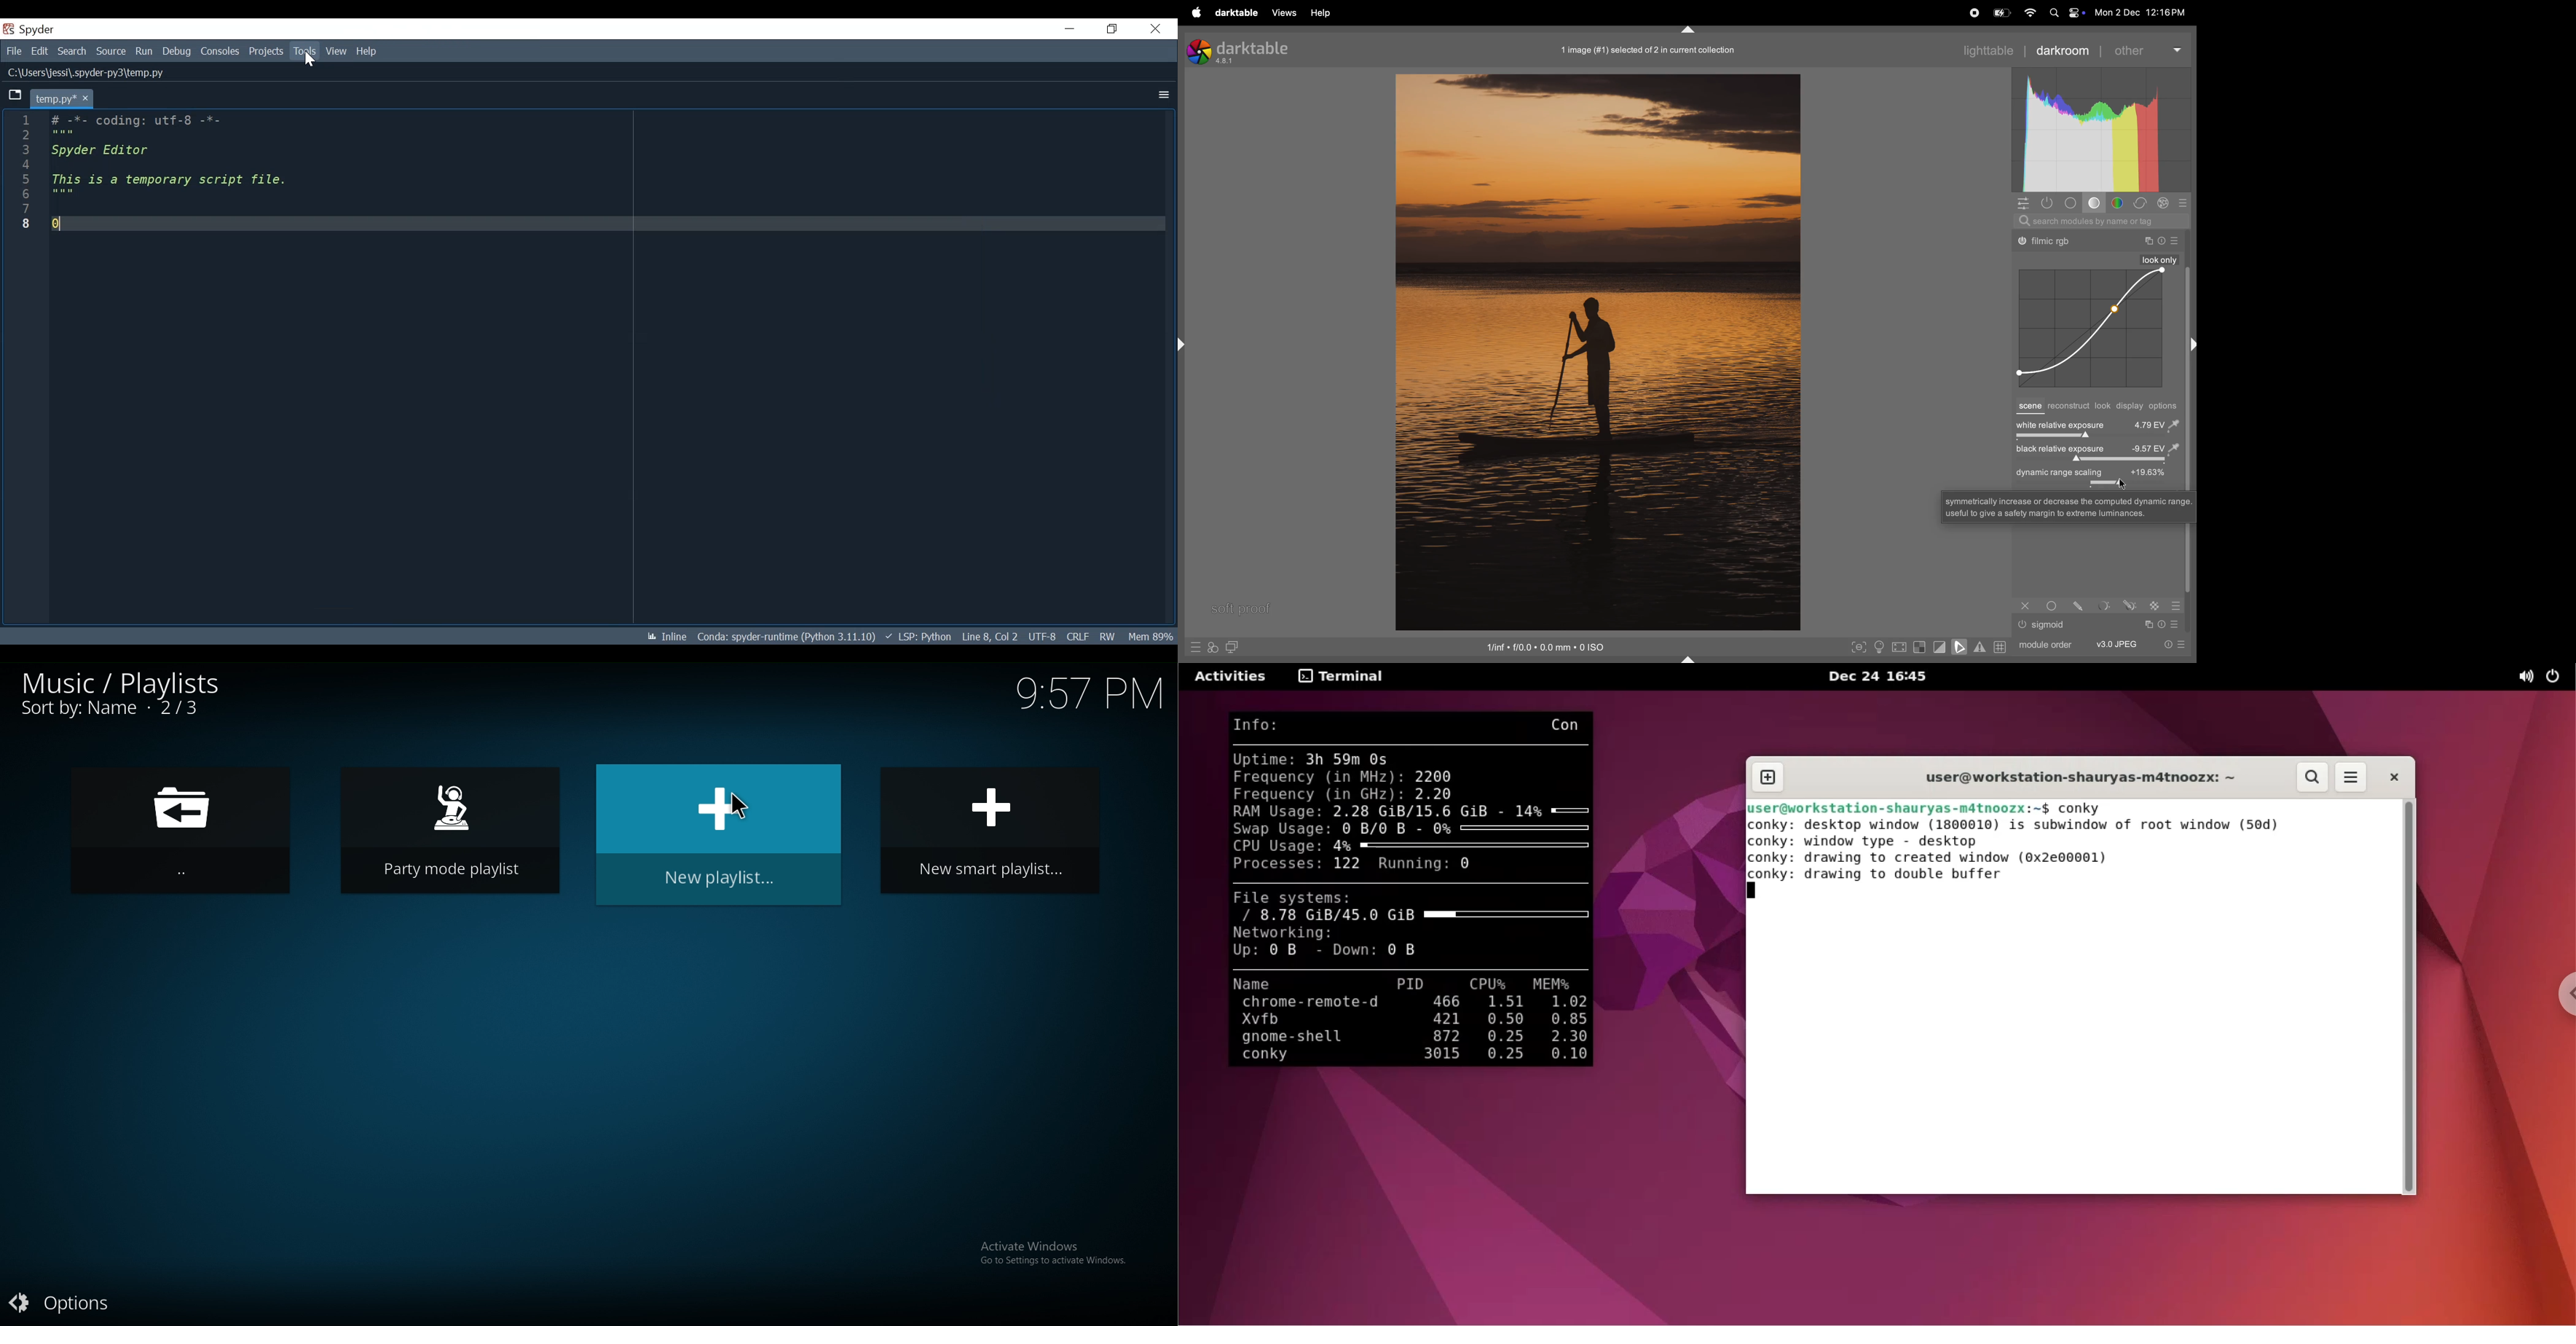  What do you see at coordinates (2144, 14) in the screenshot?
I see `date and time` at bounding box center [2144, 14].